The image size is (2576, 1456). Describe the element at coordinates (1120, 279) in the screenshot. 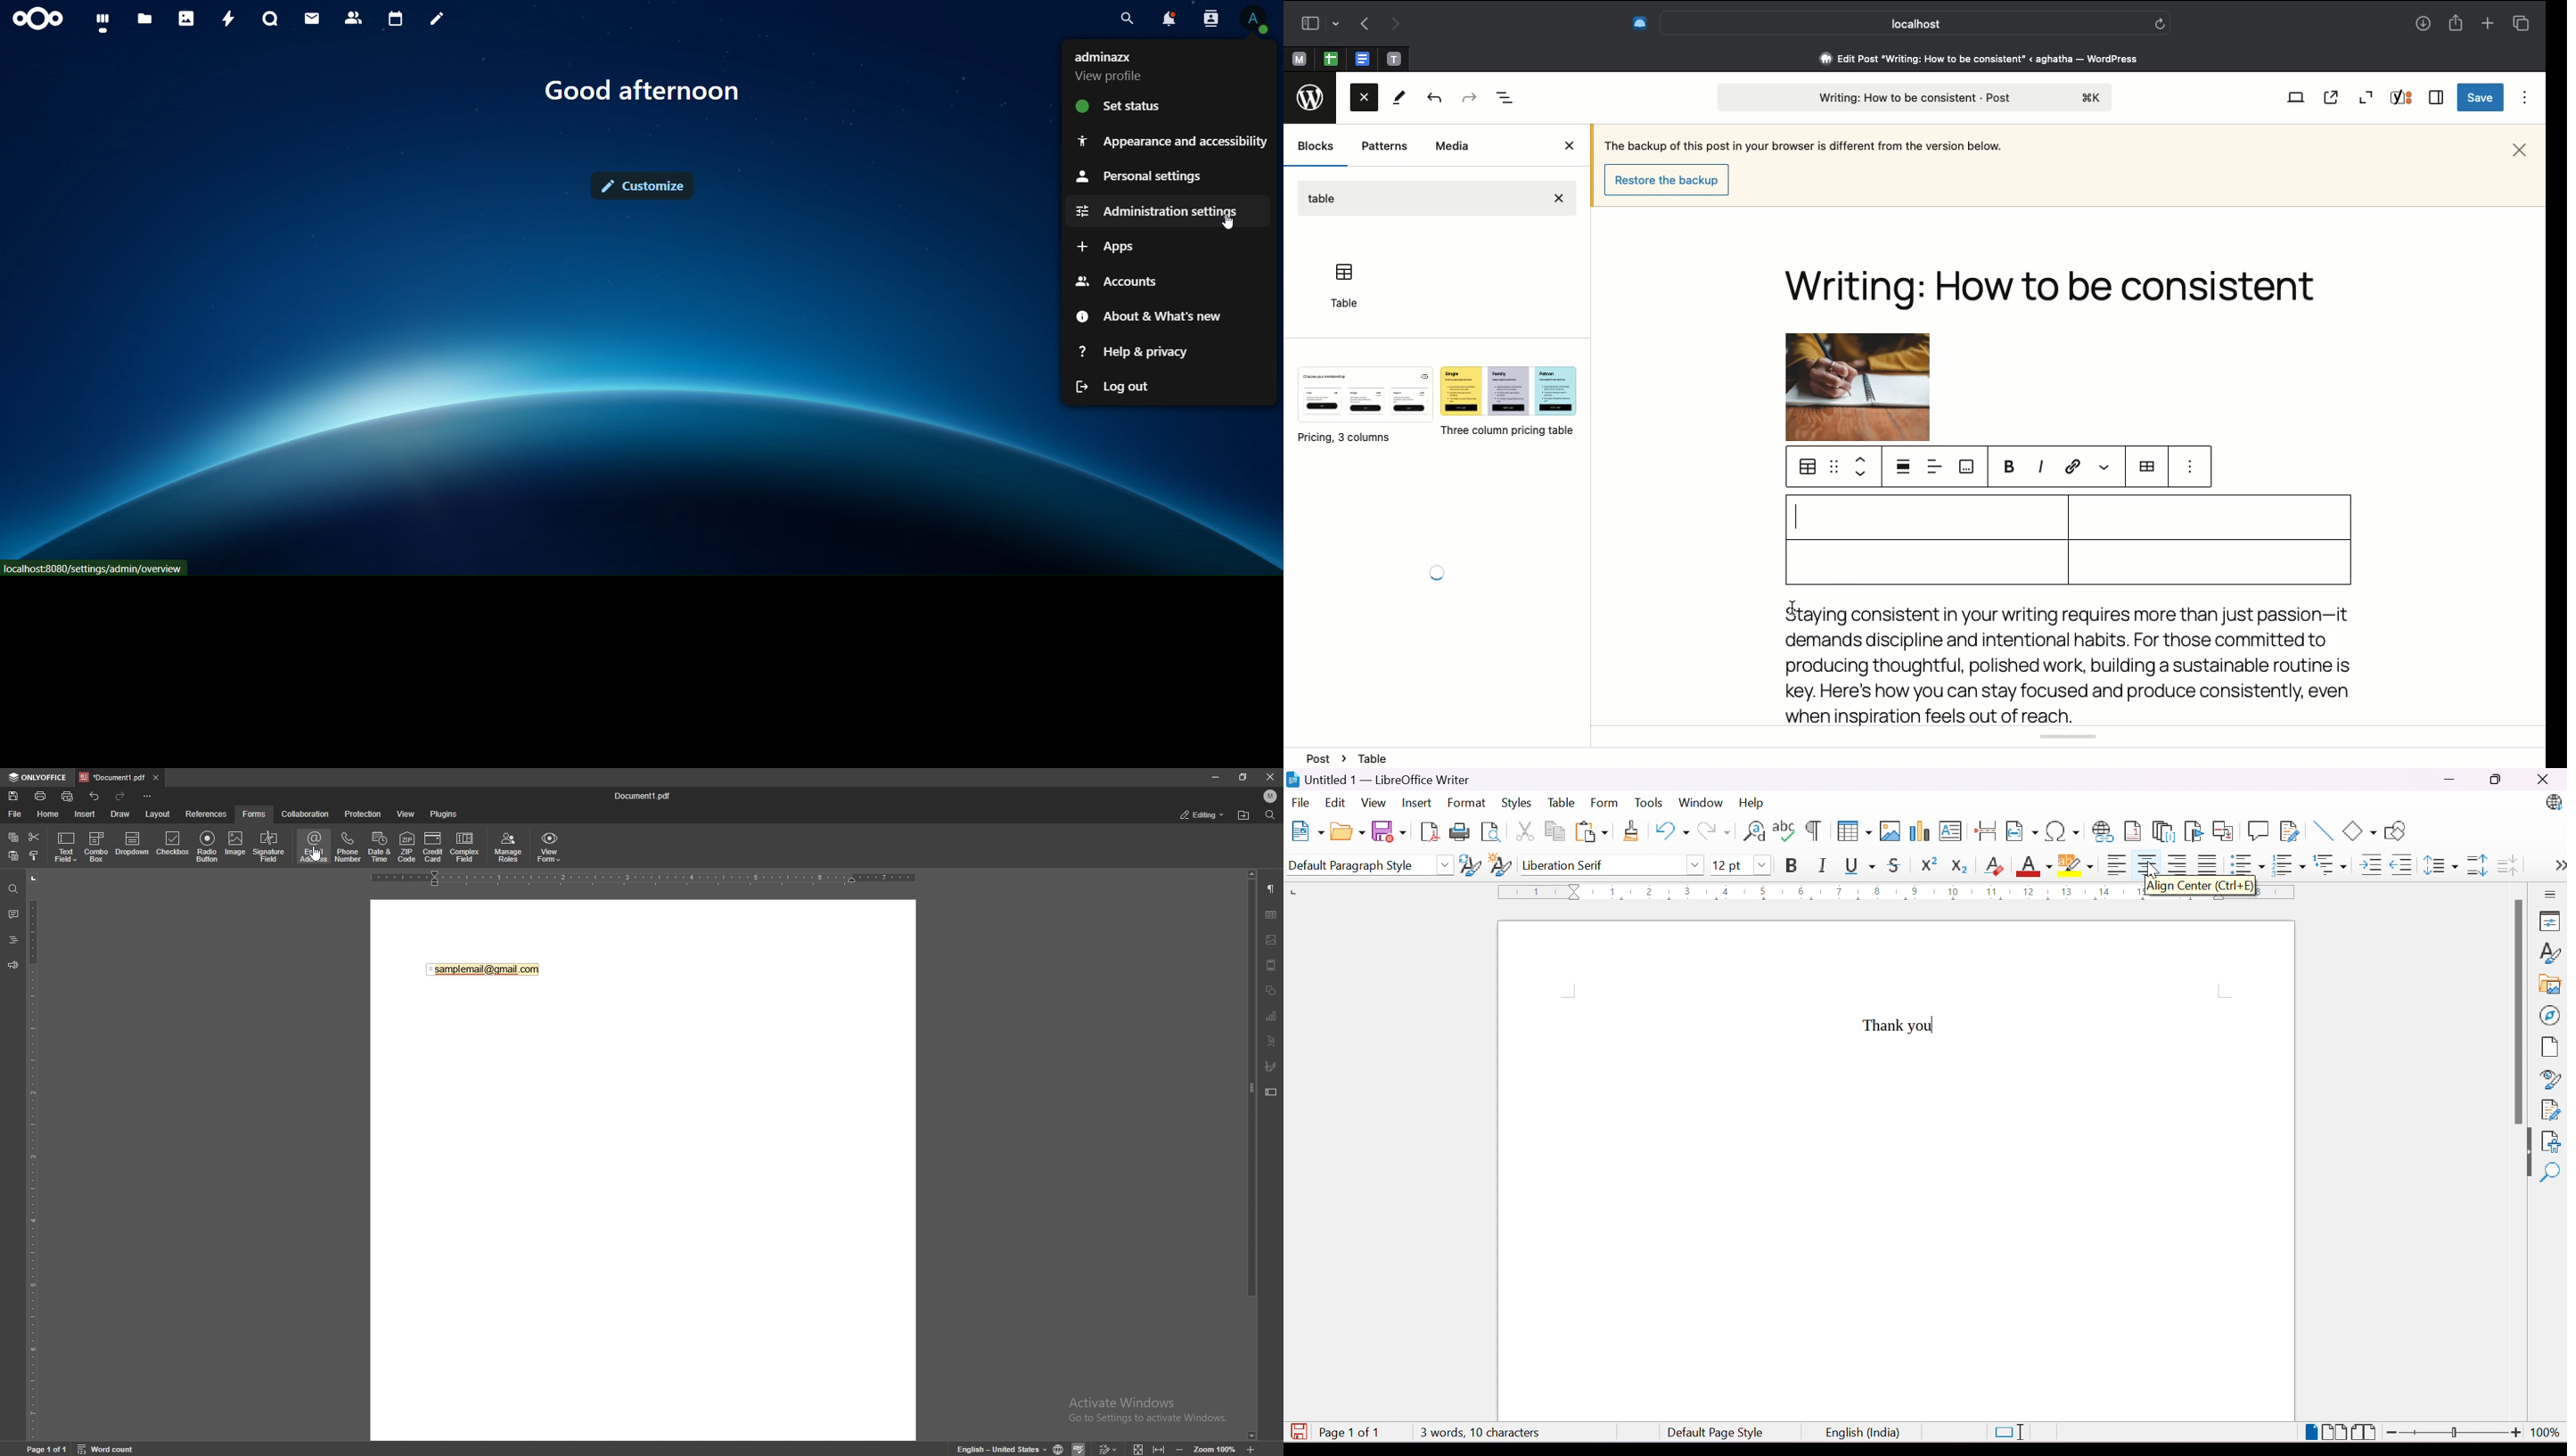

I see `accounts` at that location.